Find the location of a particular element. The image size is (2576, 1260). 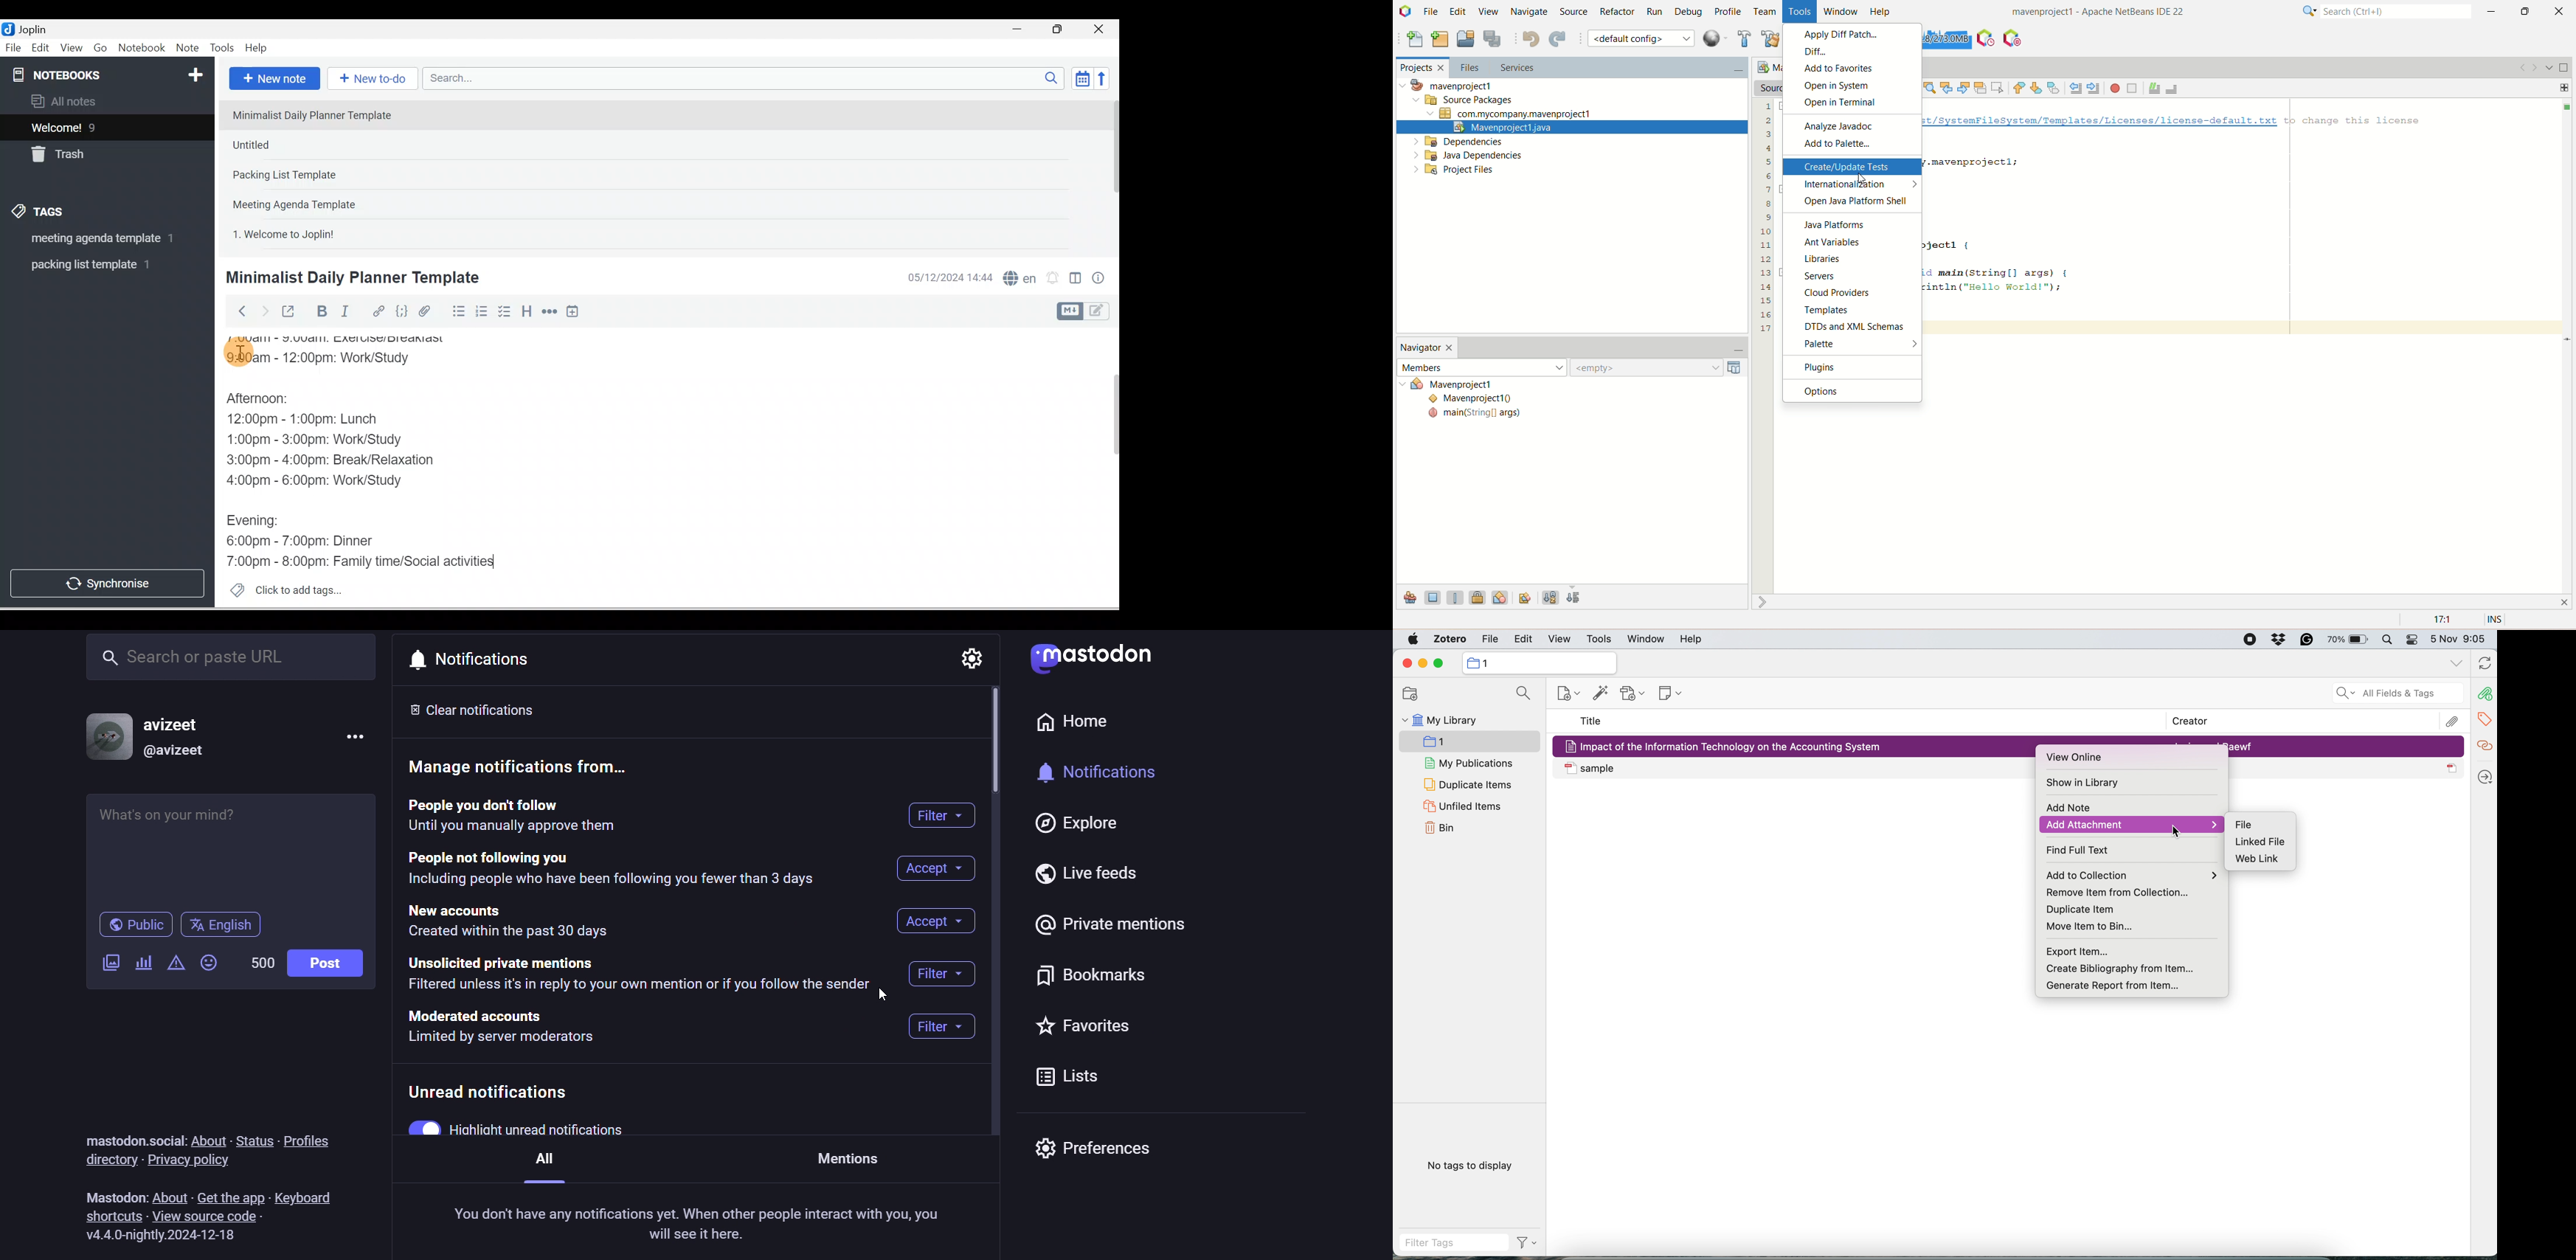

spotlight search is located at coordinates (2387, 641).